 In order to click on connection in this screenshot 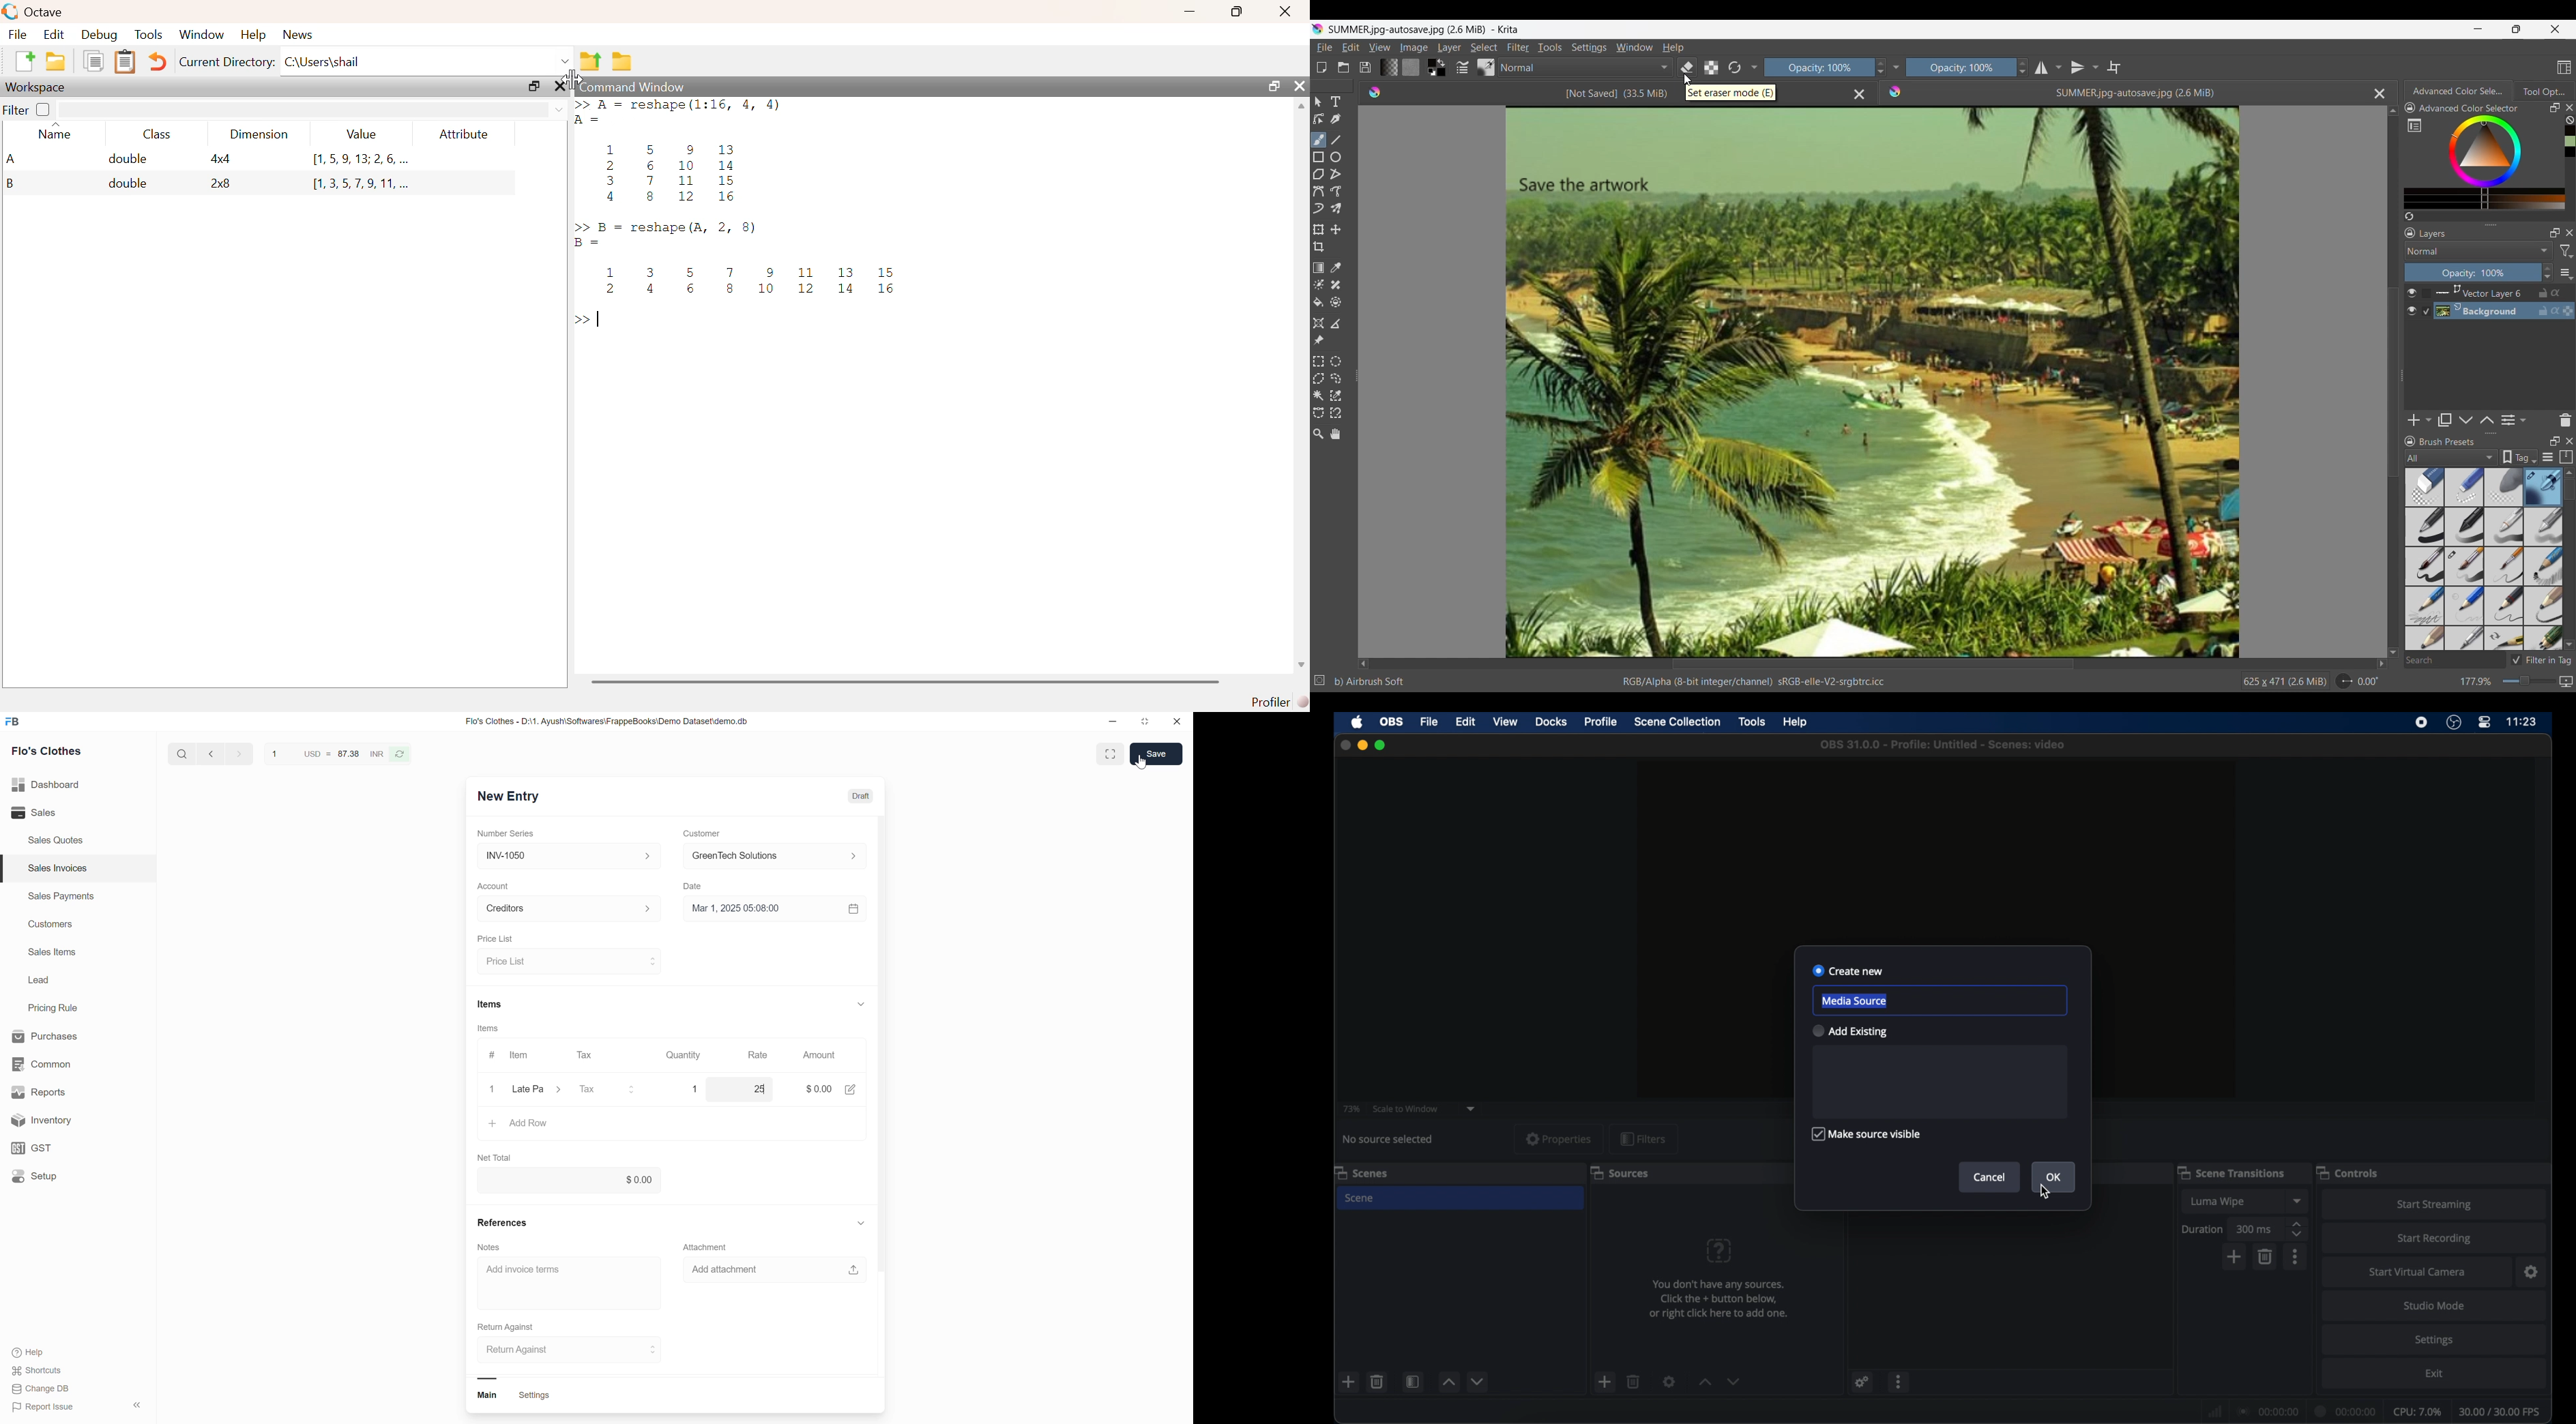, I will do `click(2269, 1411)`.